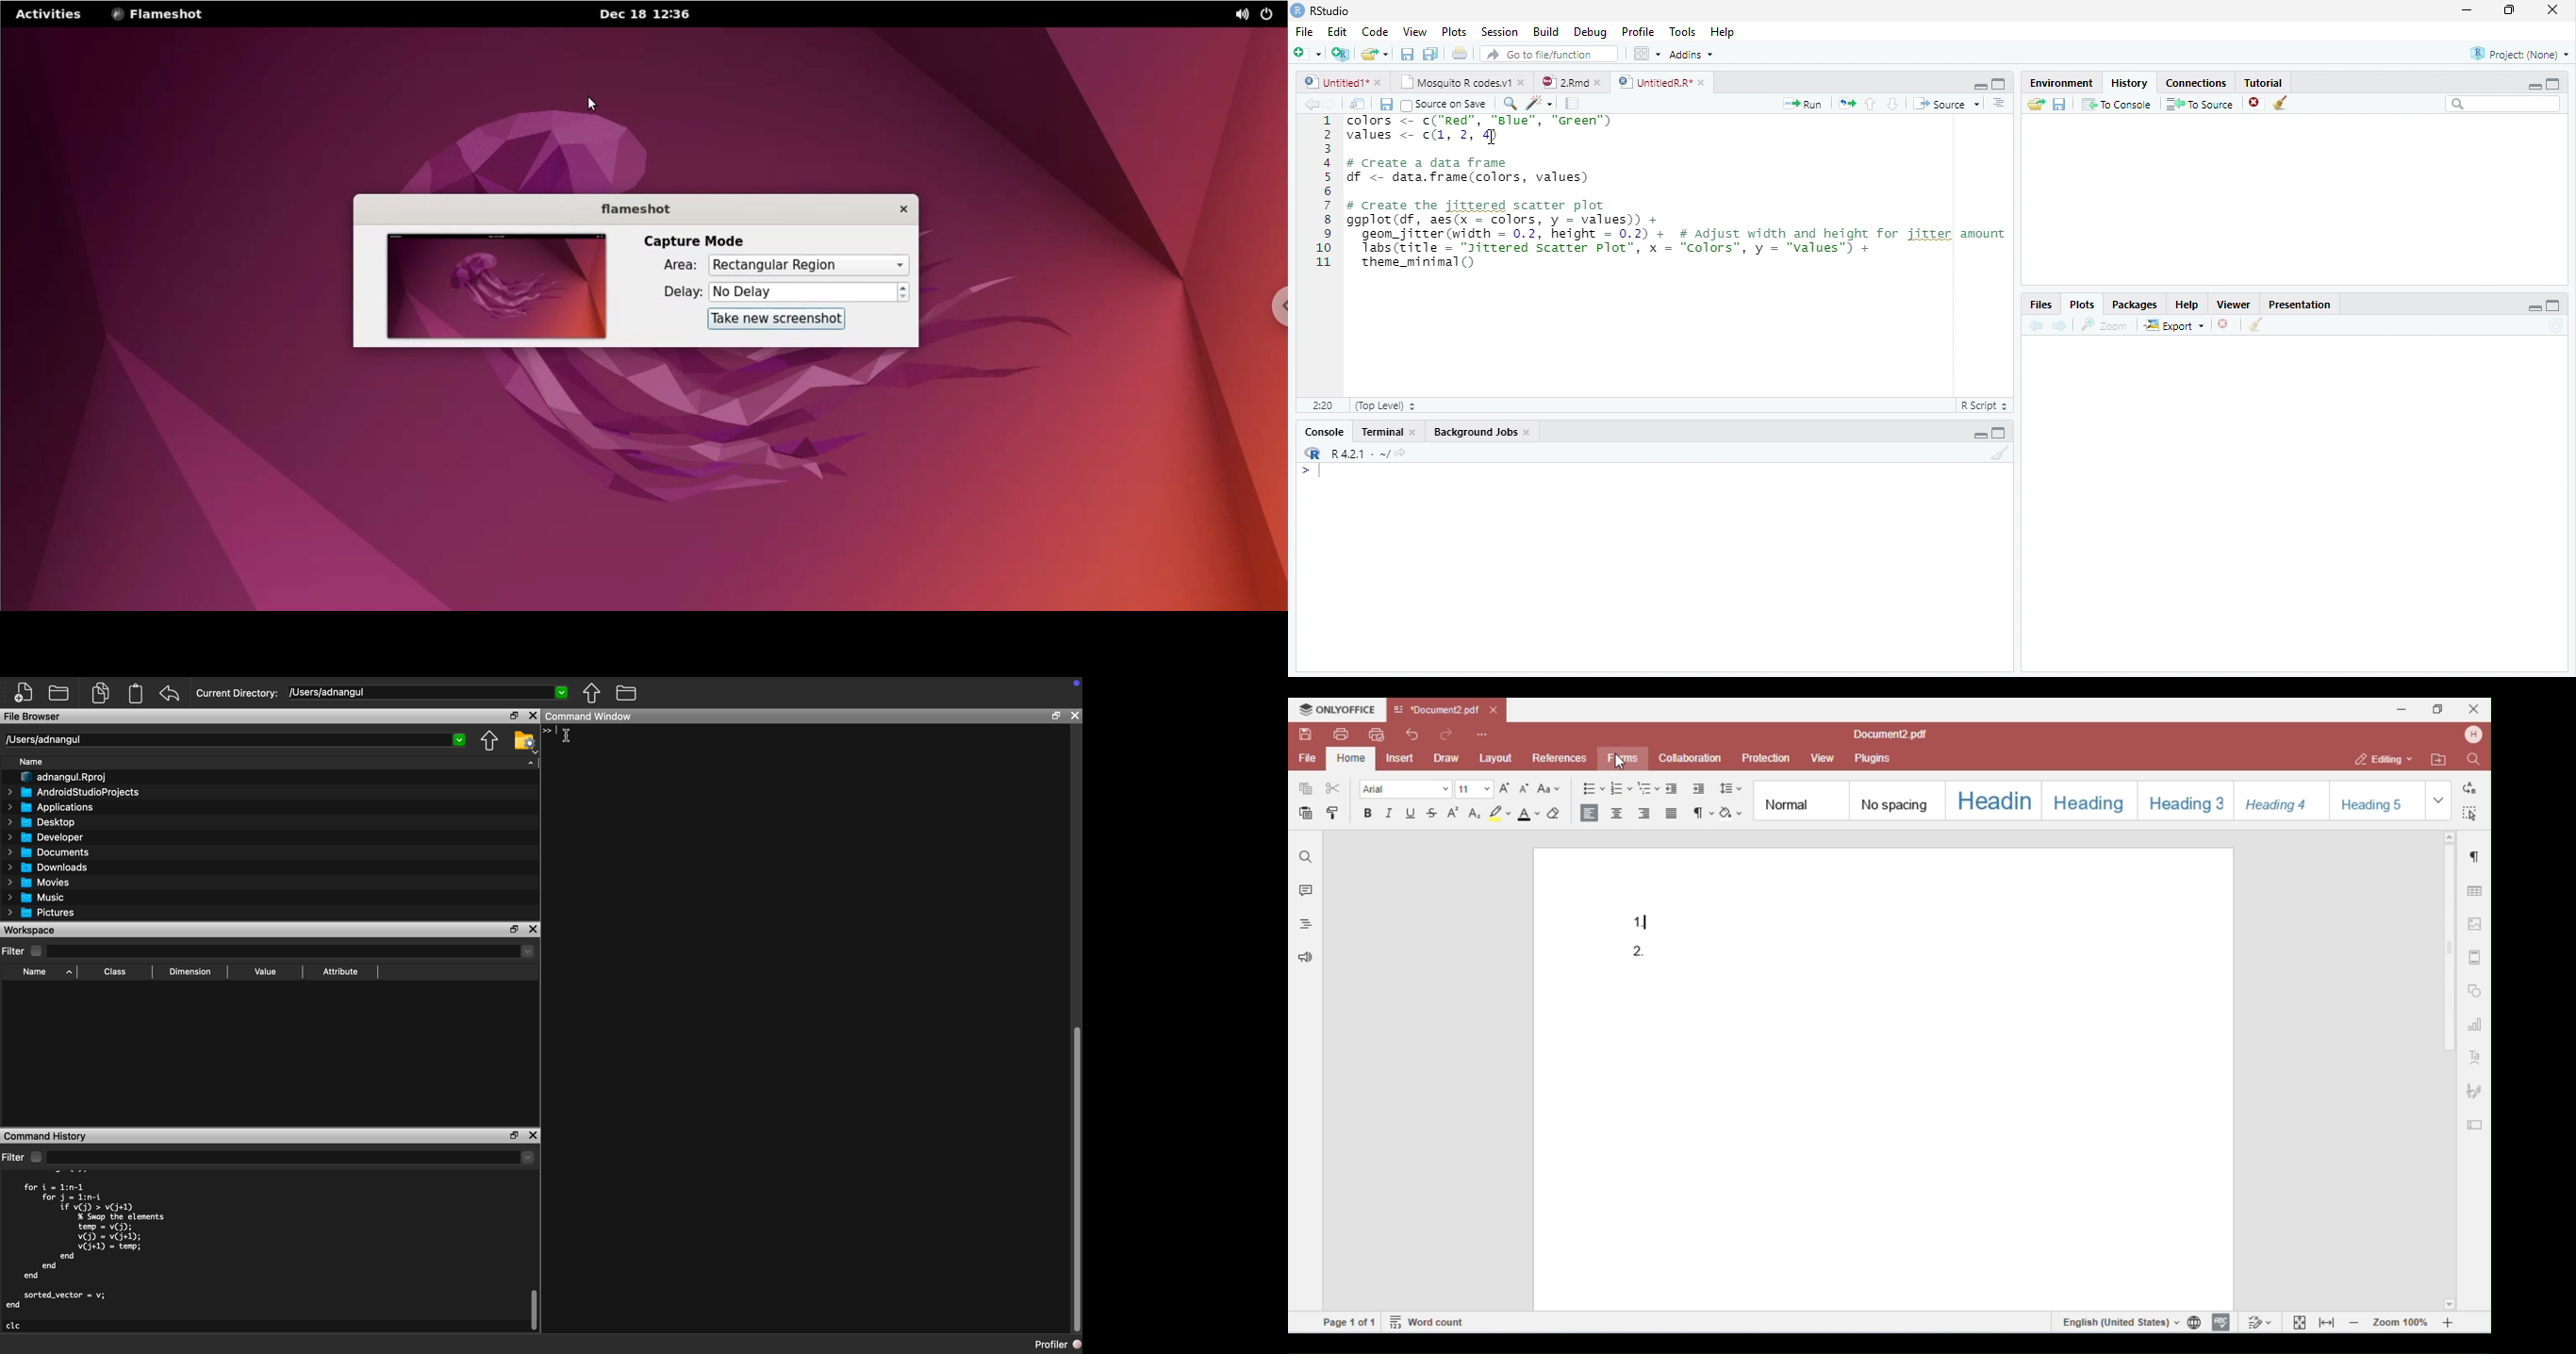  What do you see at coordinates (1402, 453) in the screenshot?
I see `View the current working directory` at bounding box center [1402, 453].